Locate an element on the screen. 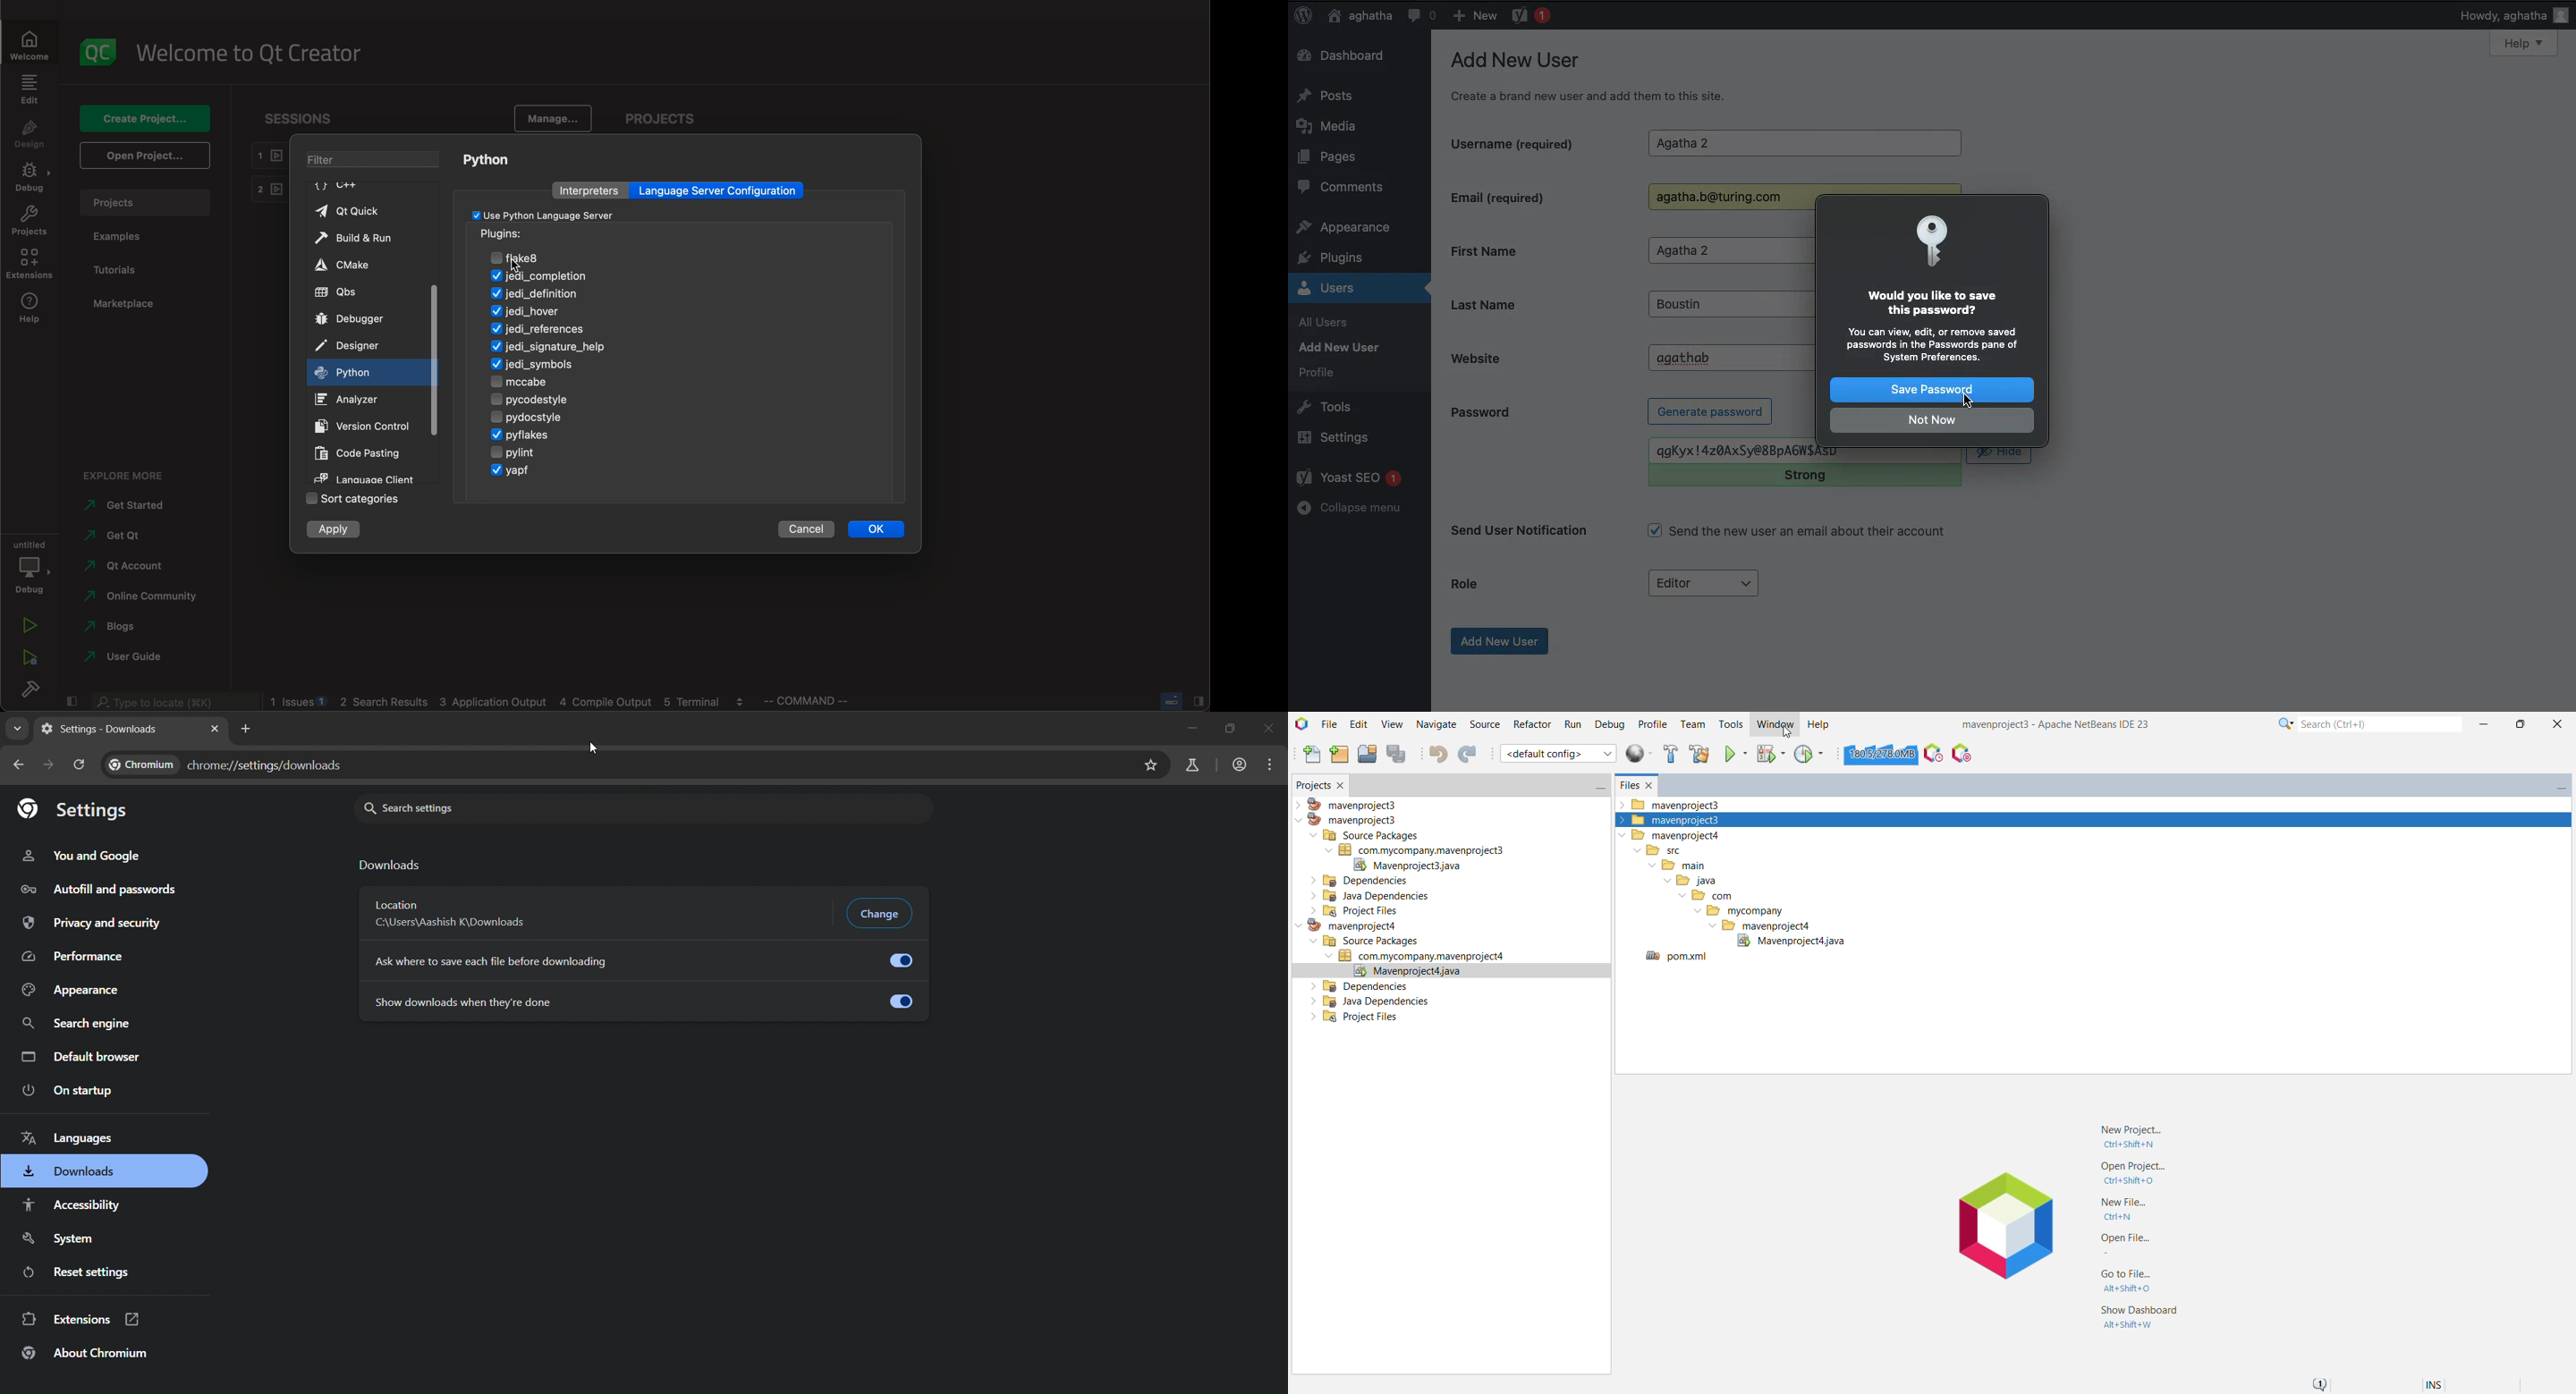 The height and width of the screenshot is (1400, 2576). debug is located at coordinates (30, 178).